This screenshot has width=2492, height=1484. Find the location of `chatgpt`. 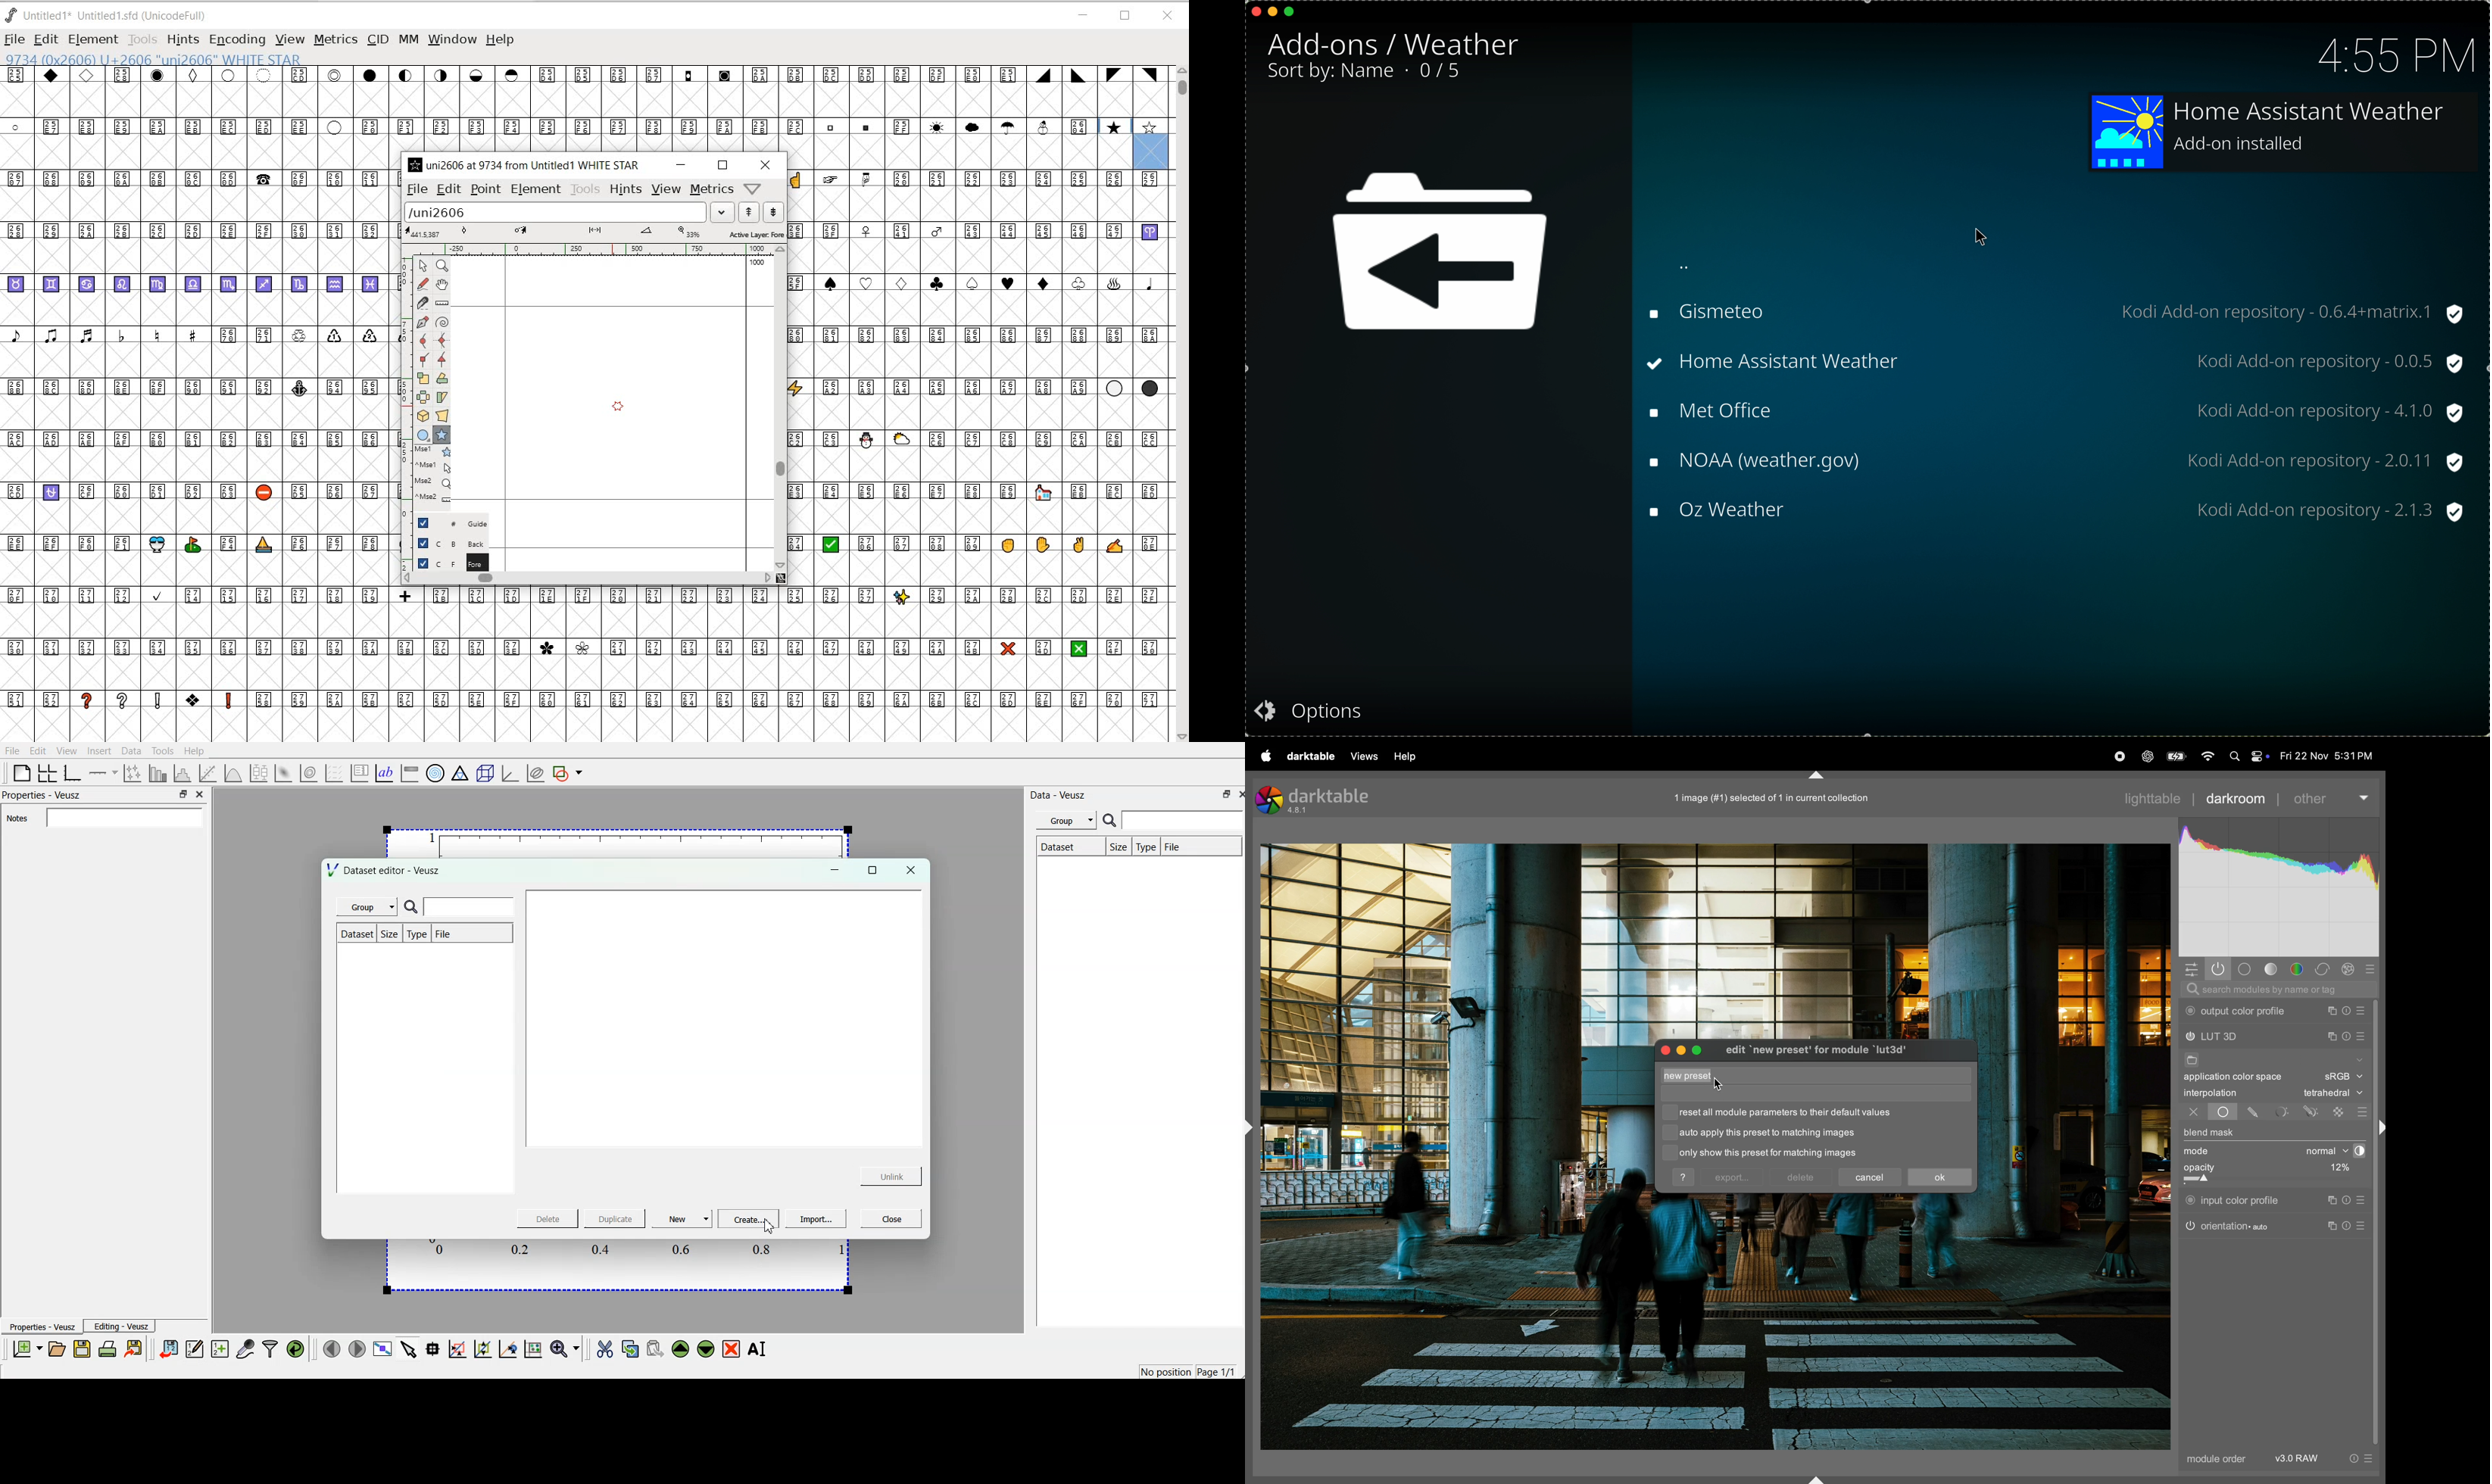

chatgpt is located at coordinates (2147, 758).